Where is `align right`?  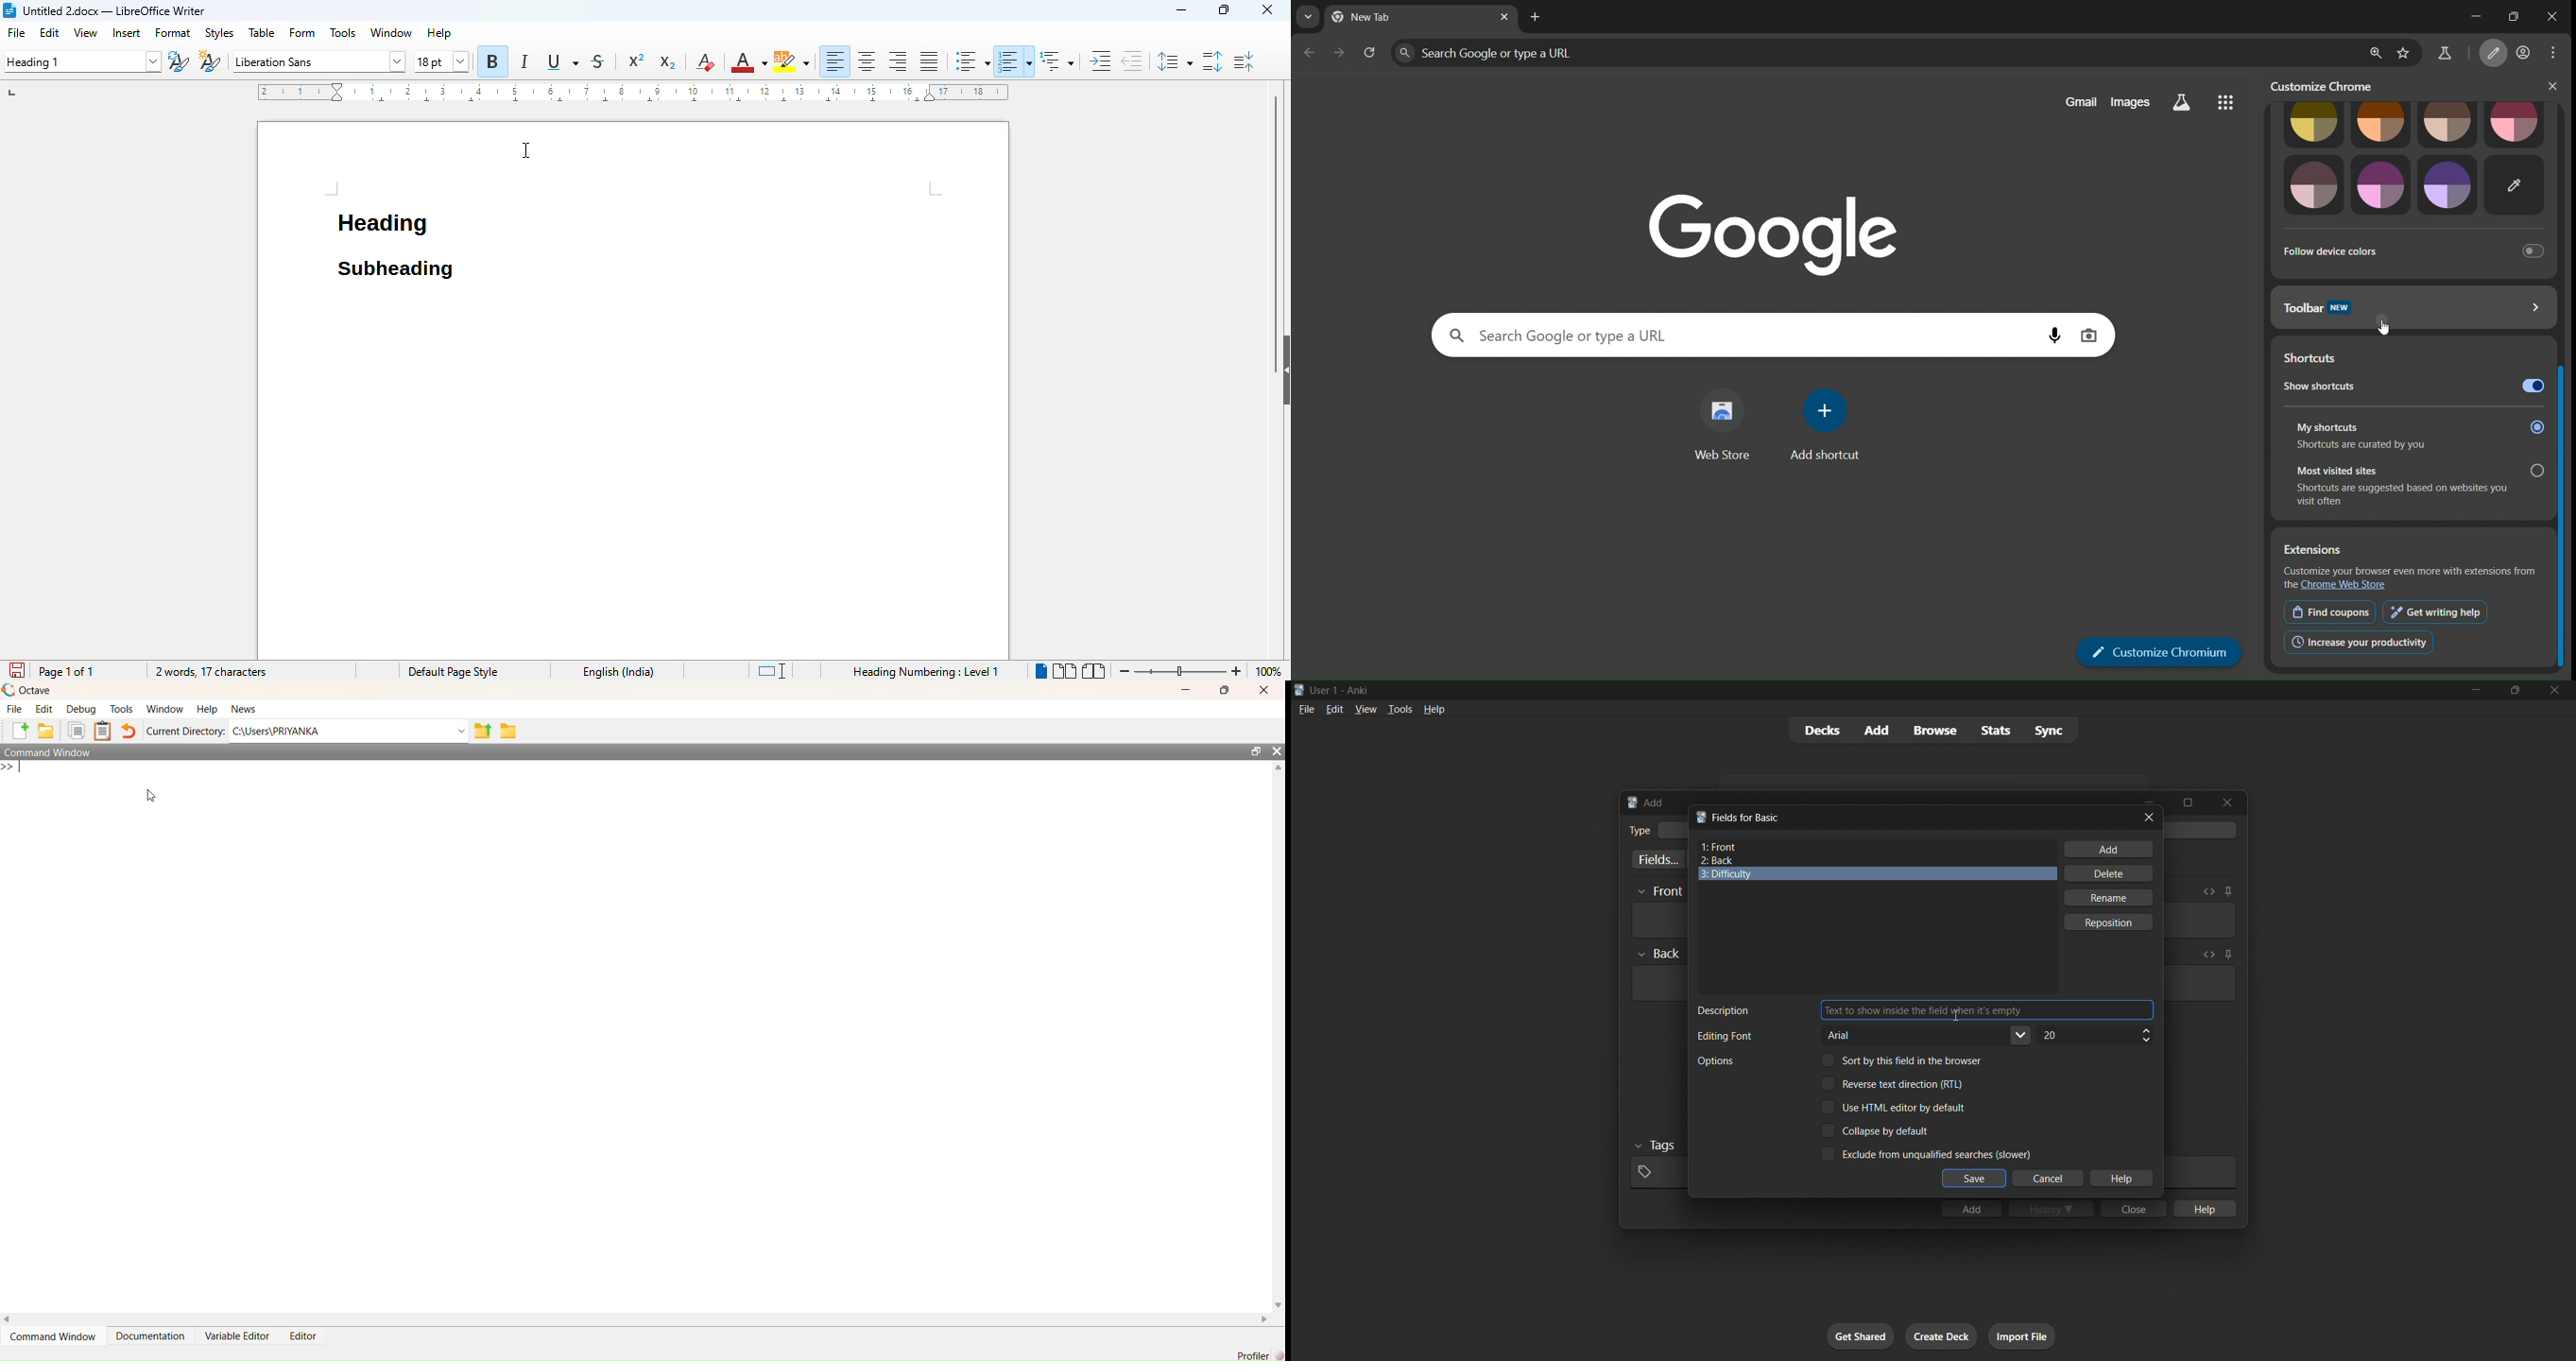
align right is located at coordinates (898, 60).